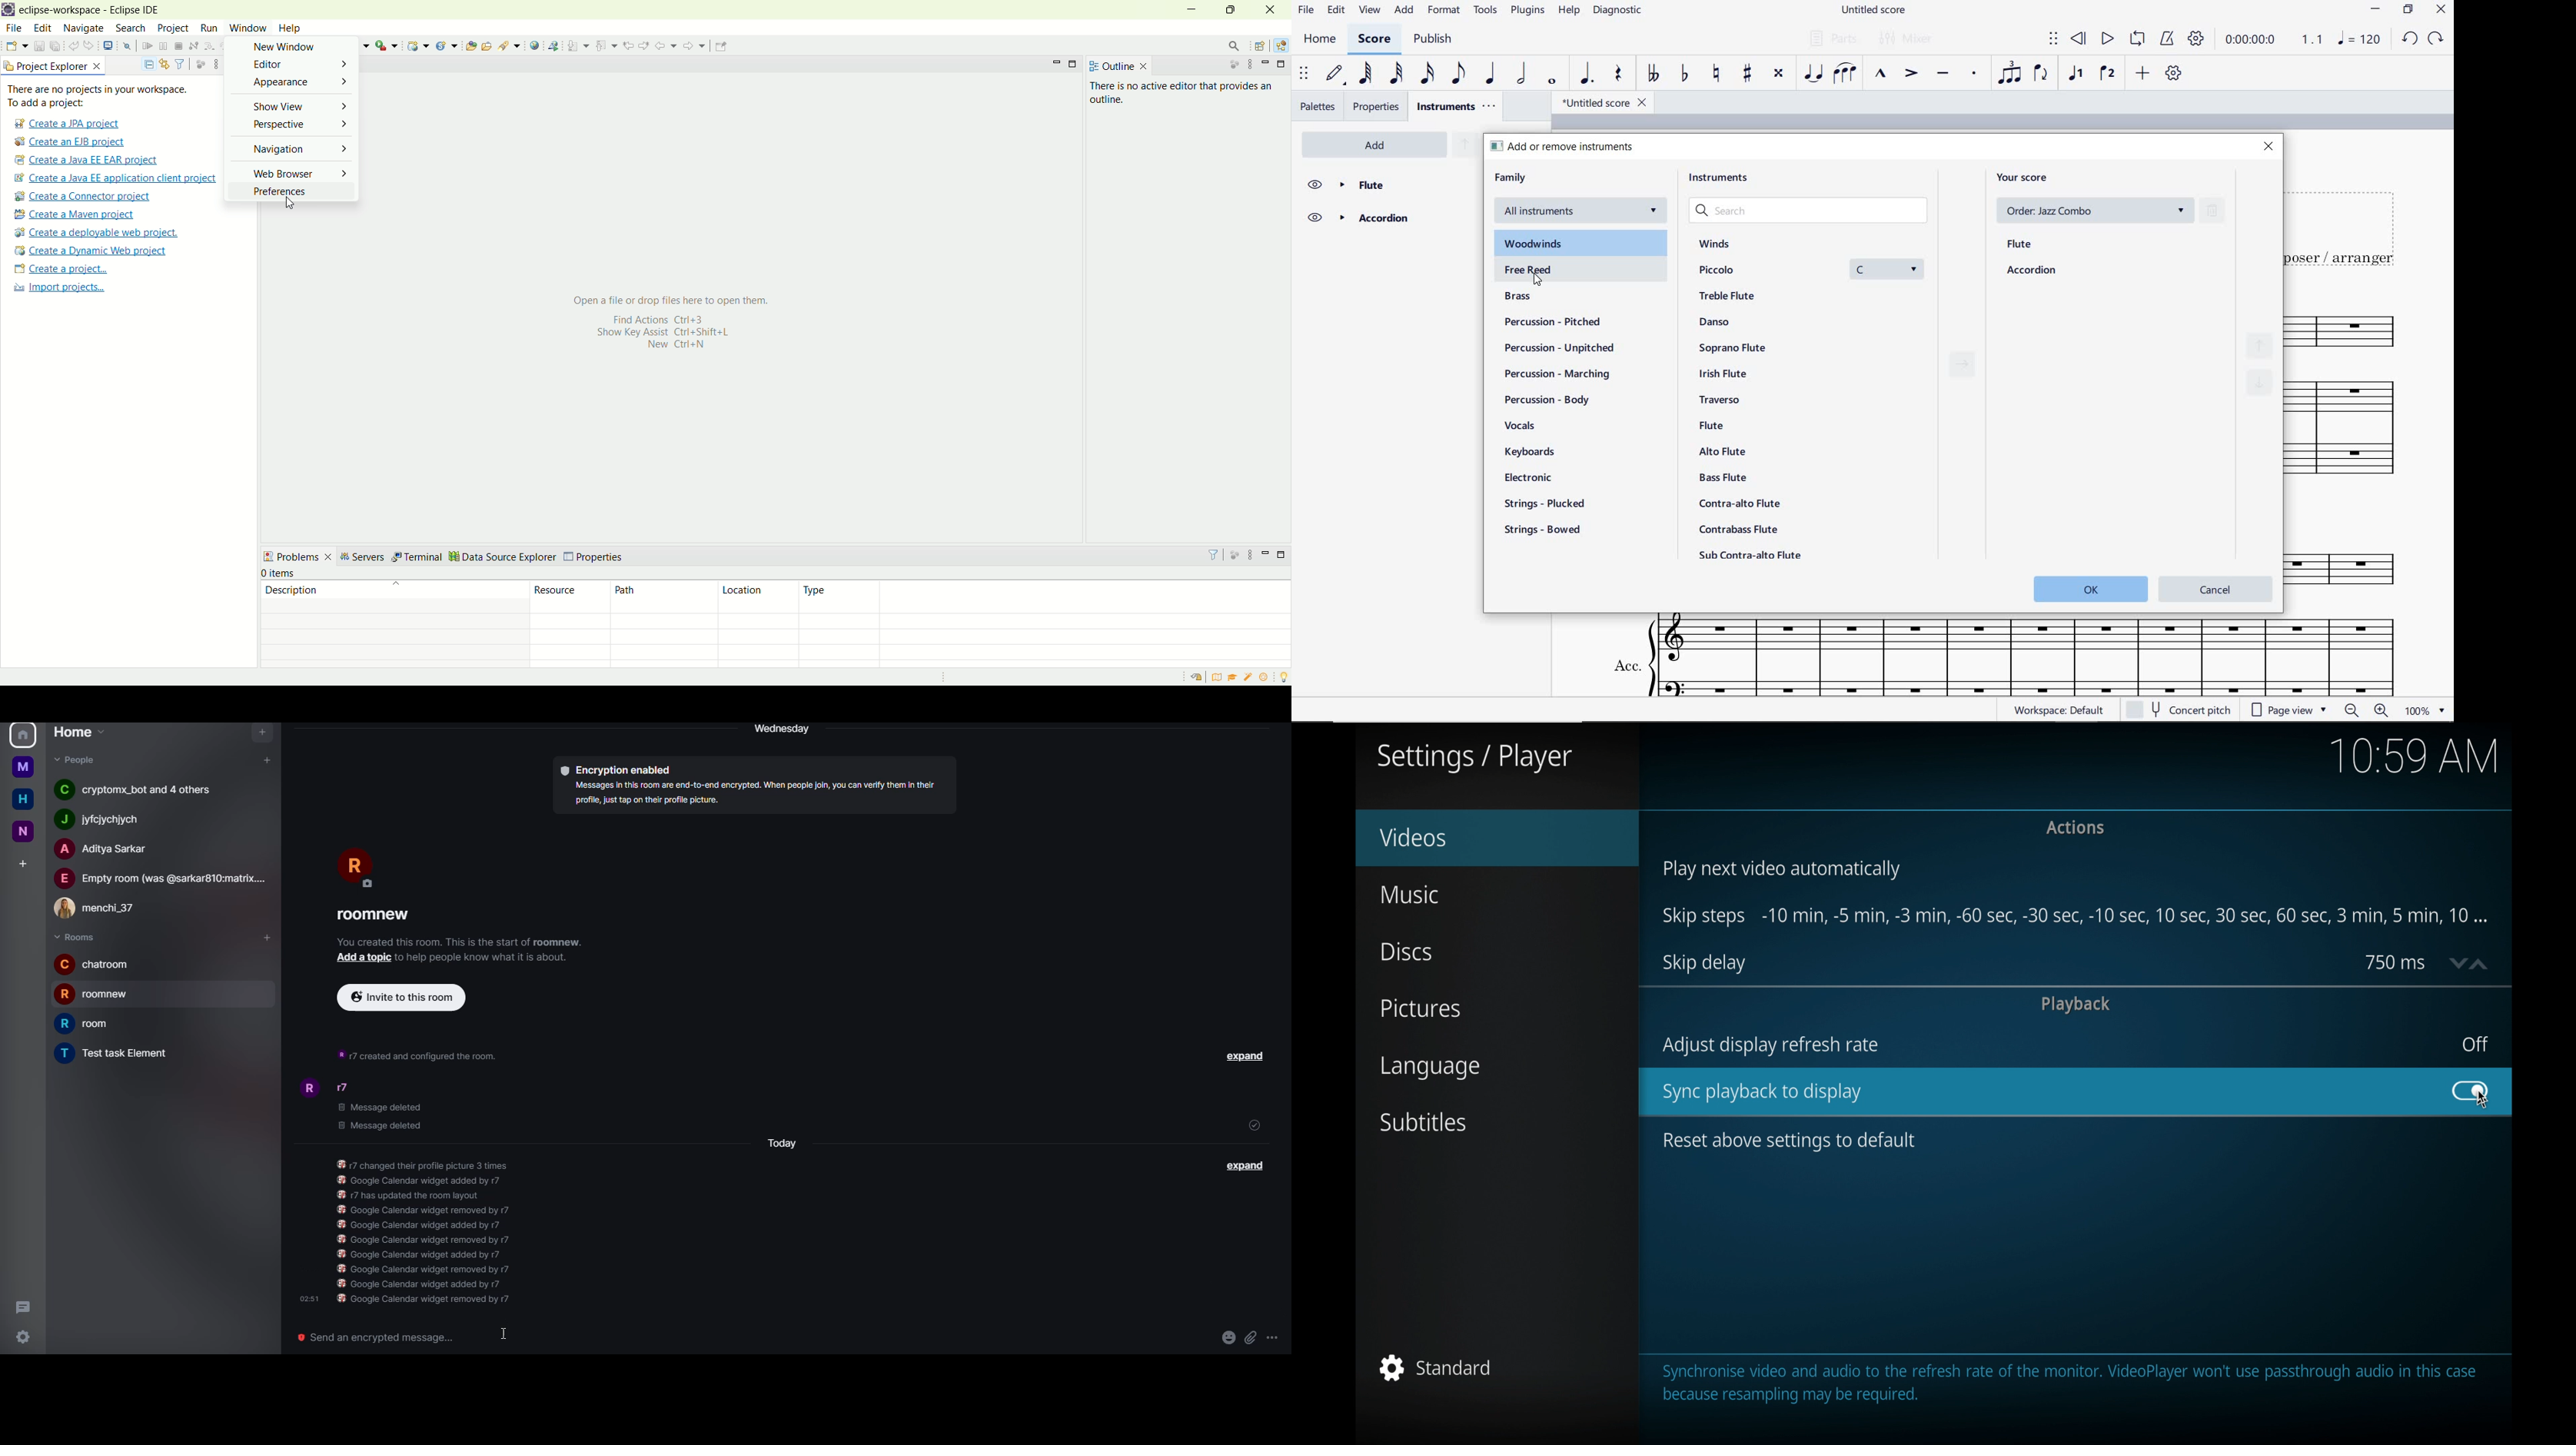 The width and height of the screenshot is (2576, 1456). Describe the element at coordinates (2193, 711) in the screenshot. I see `concert pitch` at that location.